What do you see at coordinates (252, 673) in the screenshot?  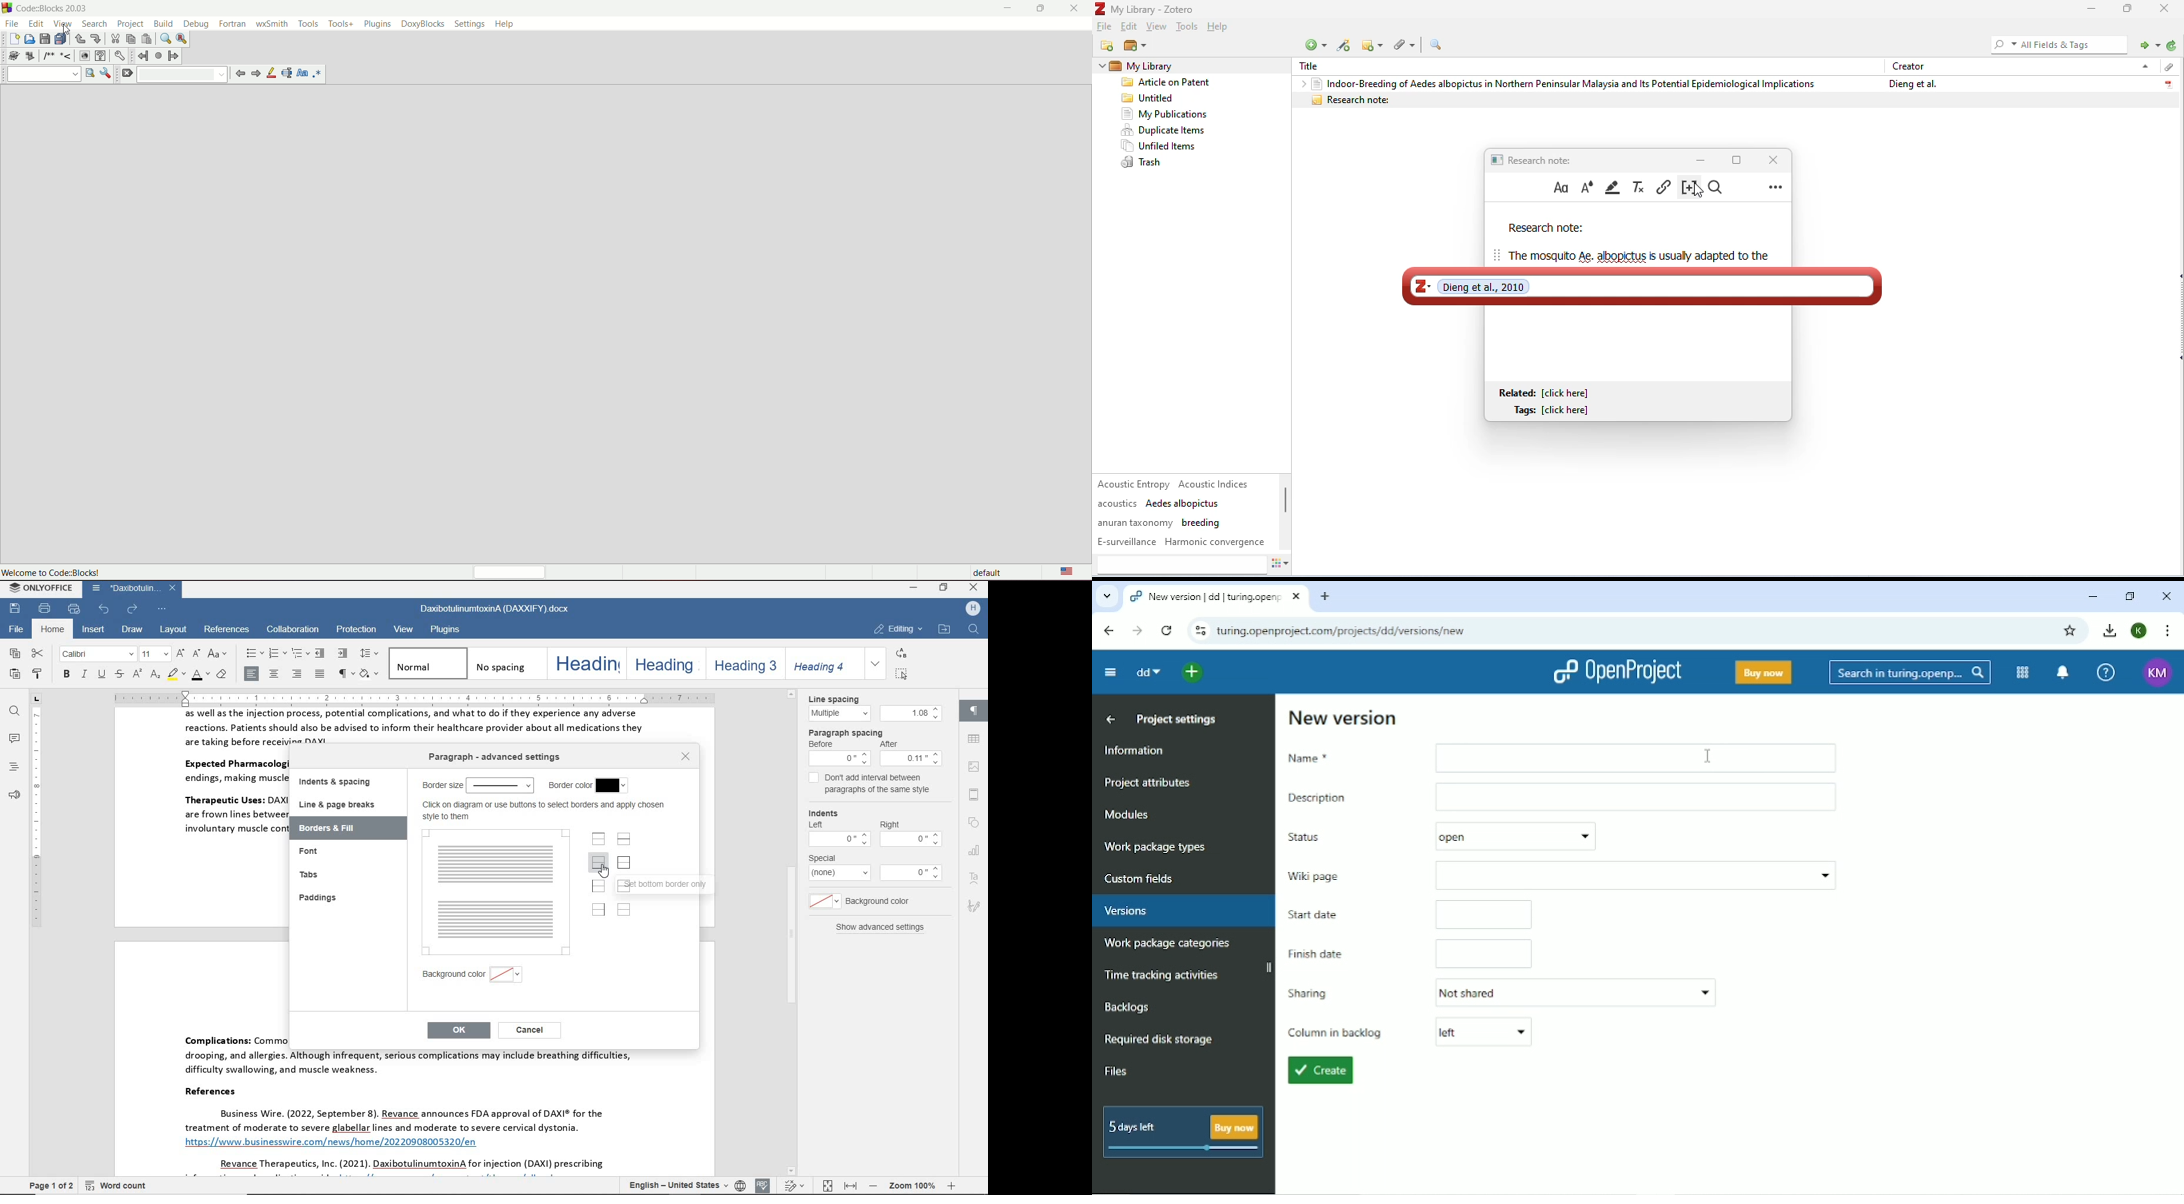 I see `align left` at bounding box center [252, 673].